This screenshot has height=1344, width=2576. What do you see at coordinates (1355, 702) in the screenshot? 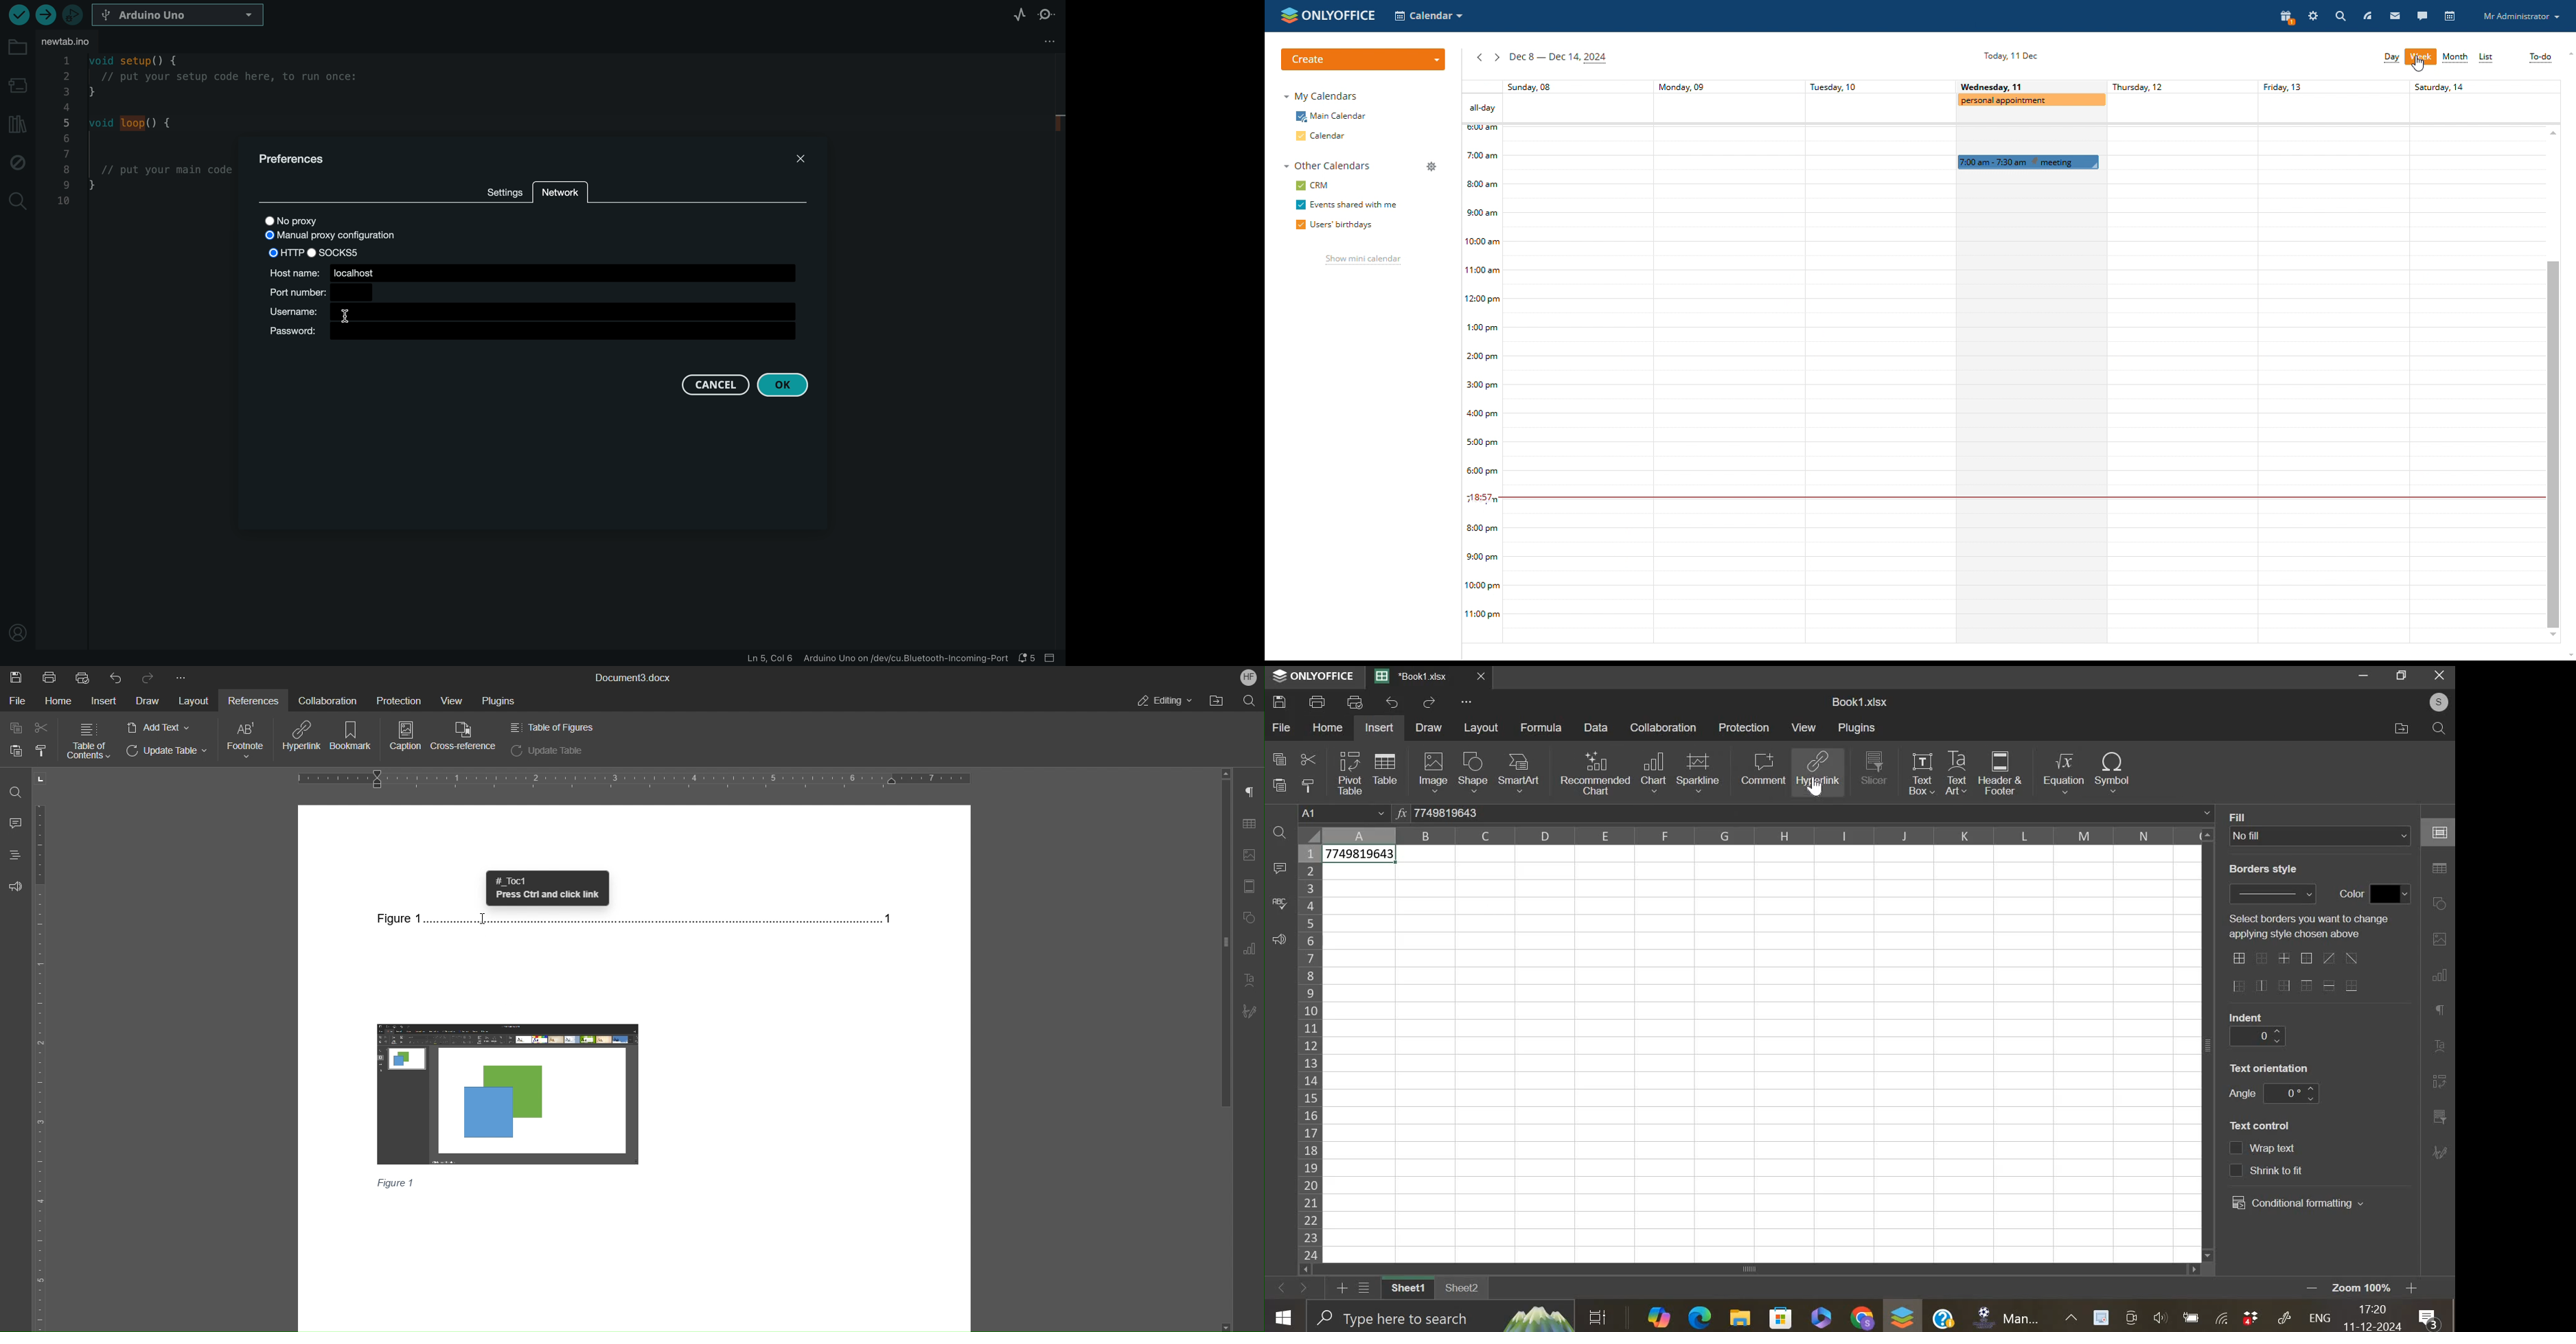
I see `print preview` at bounding box center [1355, 702].